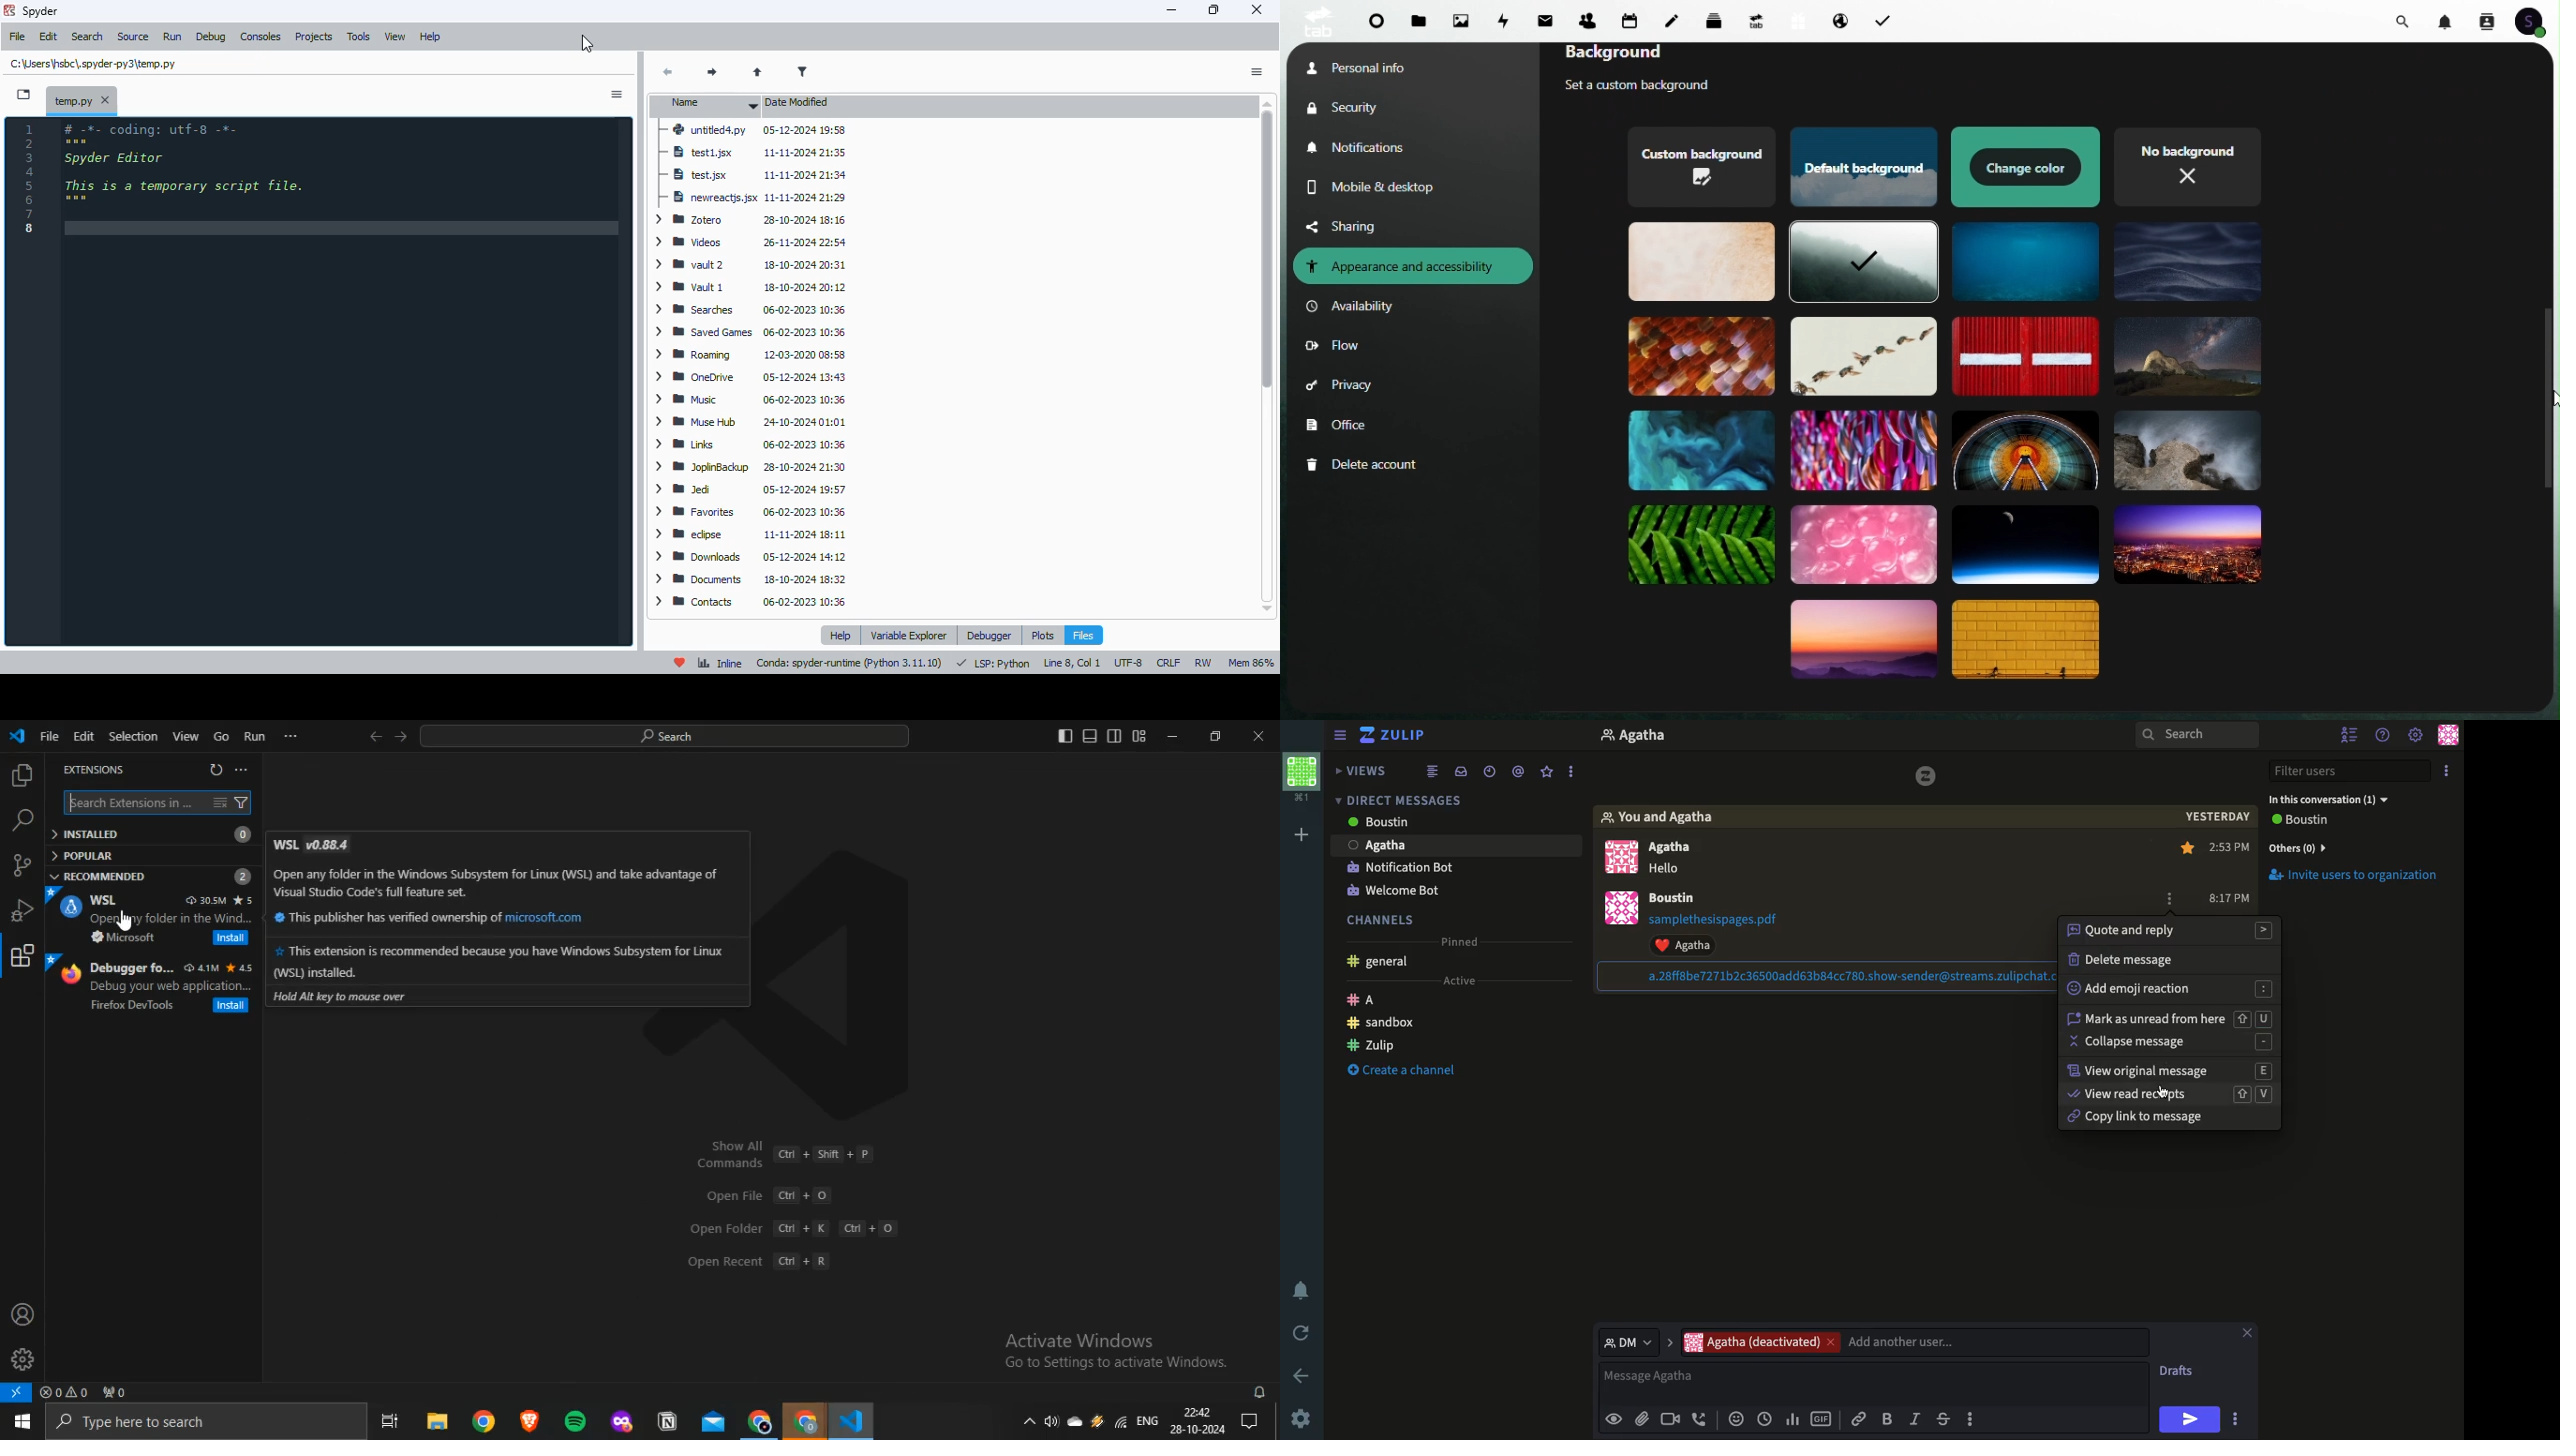  Describe the element at coordinates (754, 423) in the screenshot. I see `Muse Hub` at that location.